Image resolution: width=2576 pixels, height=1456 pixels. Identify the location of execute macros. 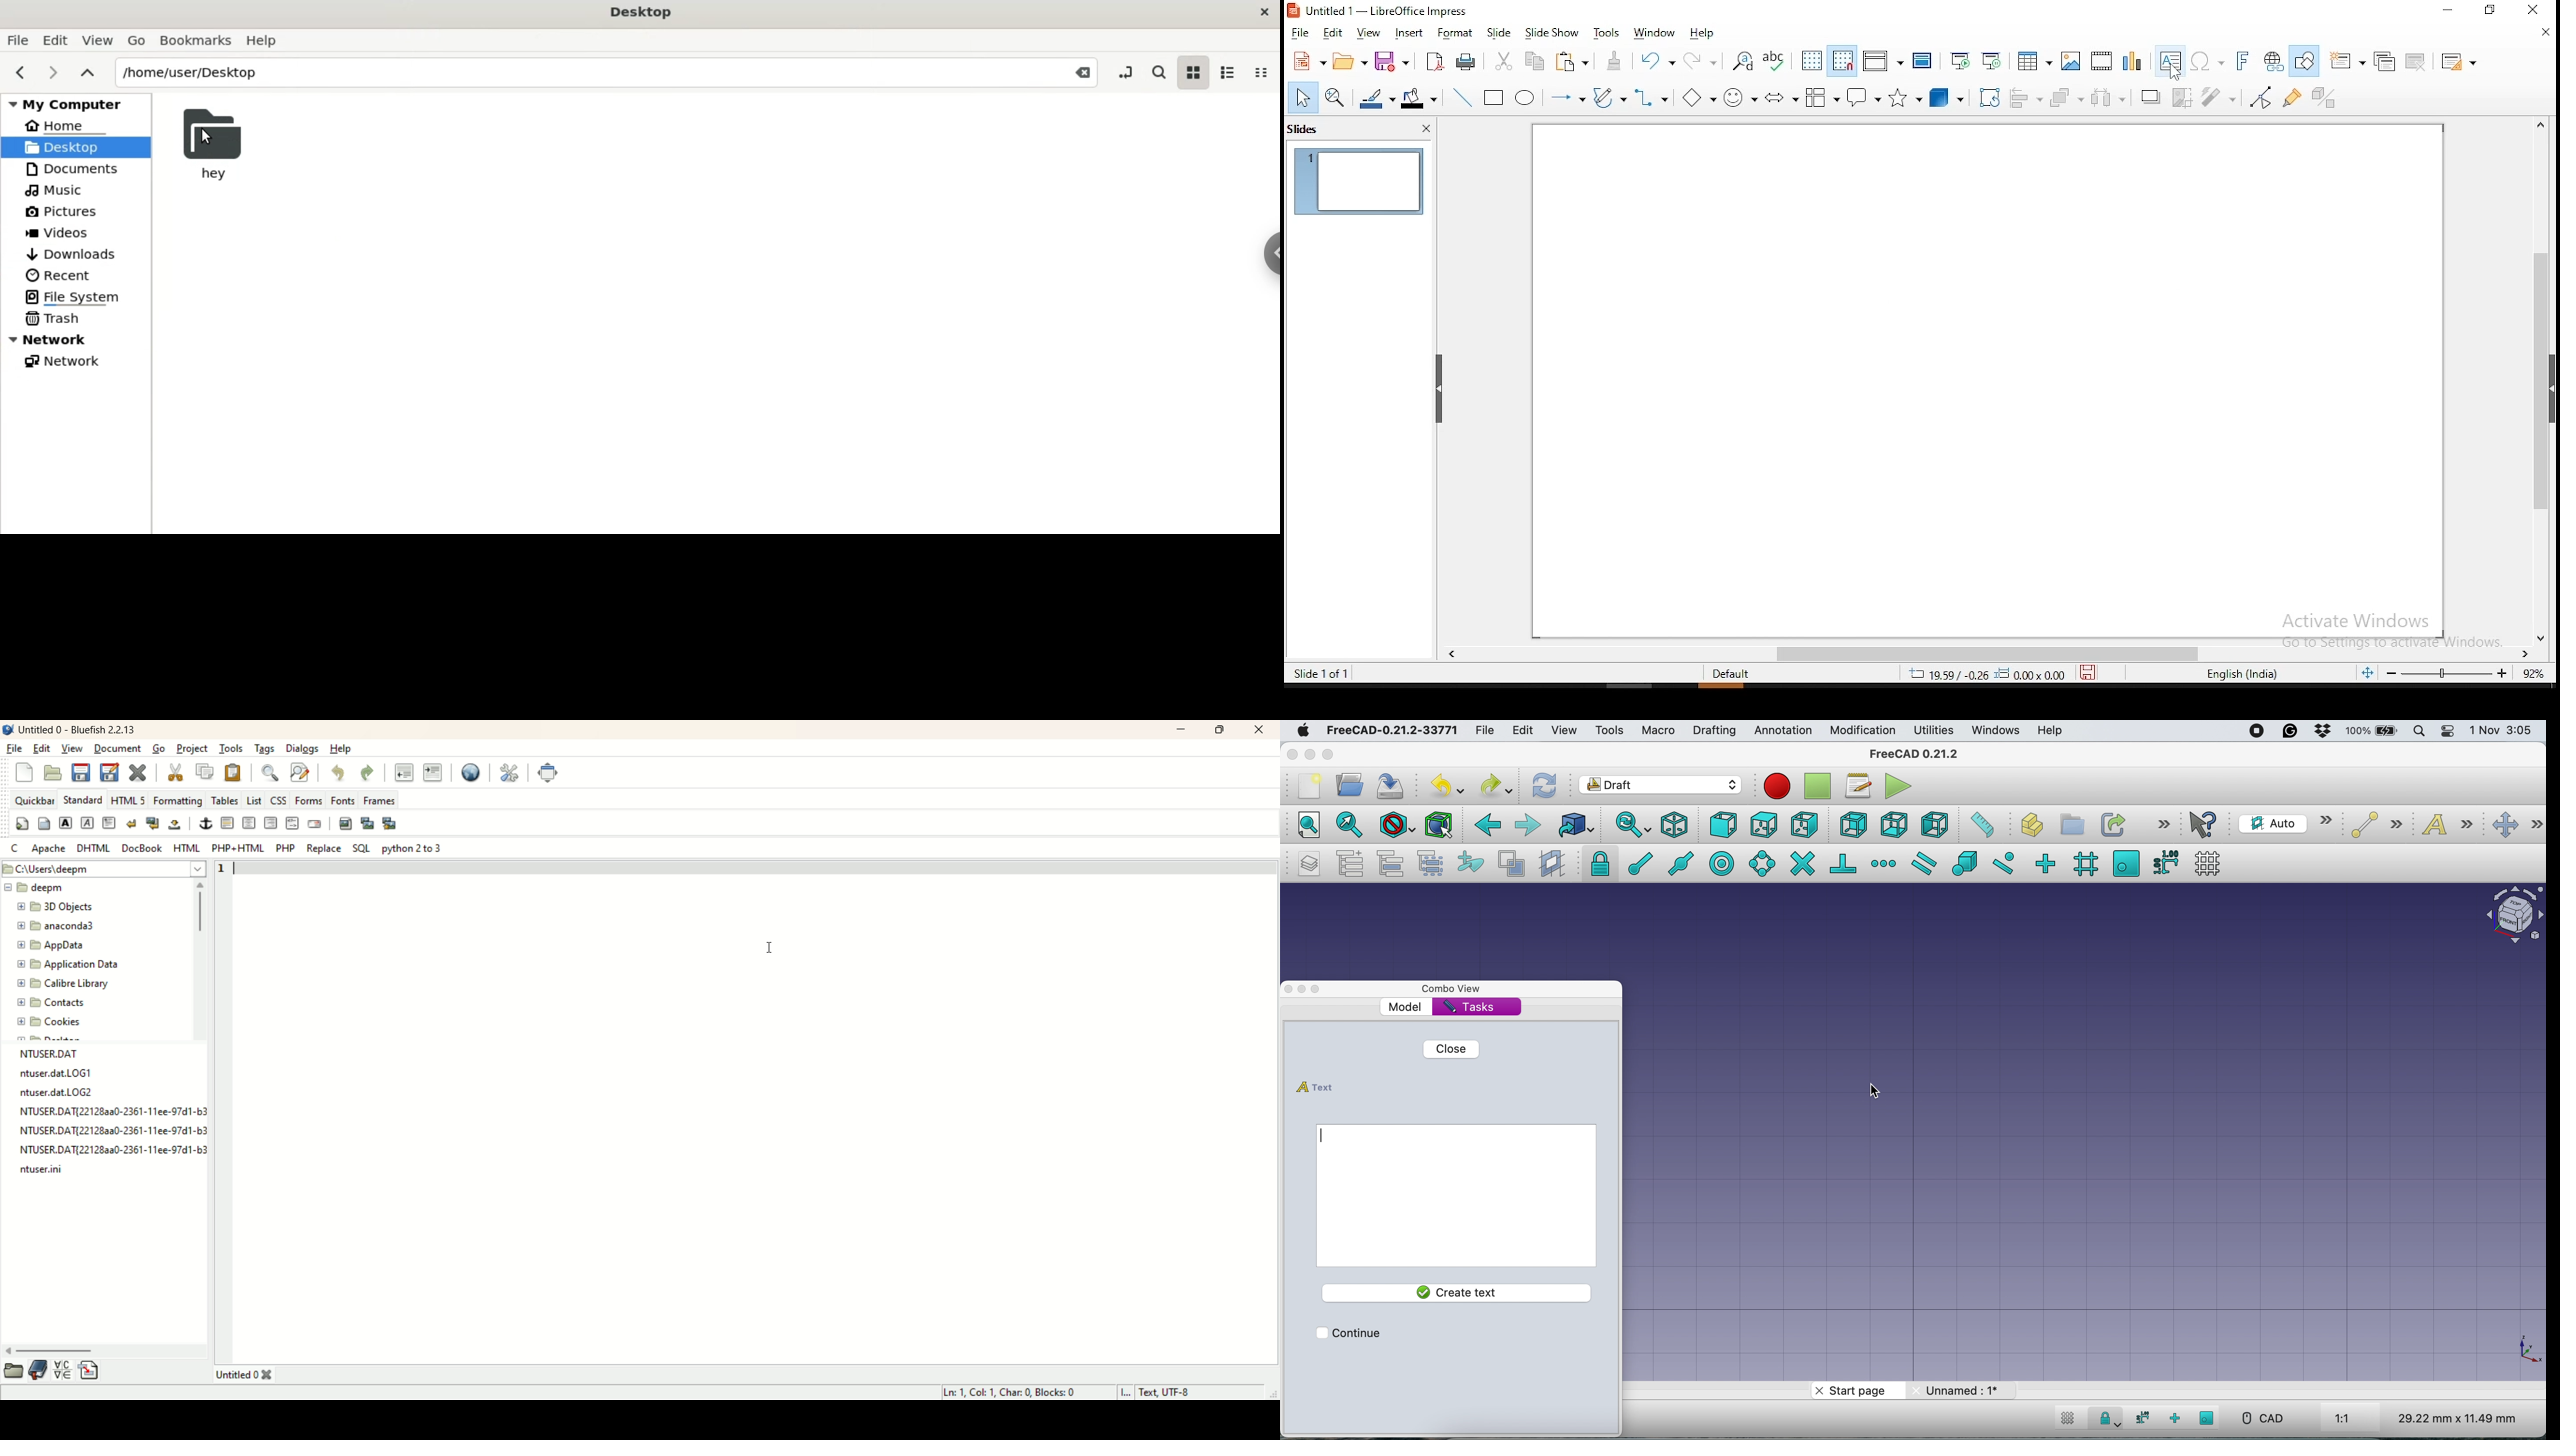
(1897, 787).